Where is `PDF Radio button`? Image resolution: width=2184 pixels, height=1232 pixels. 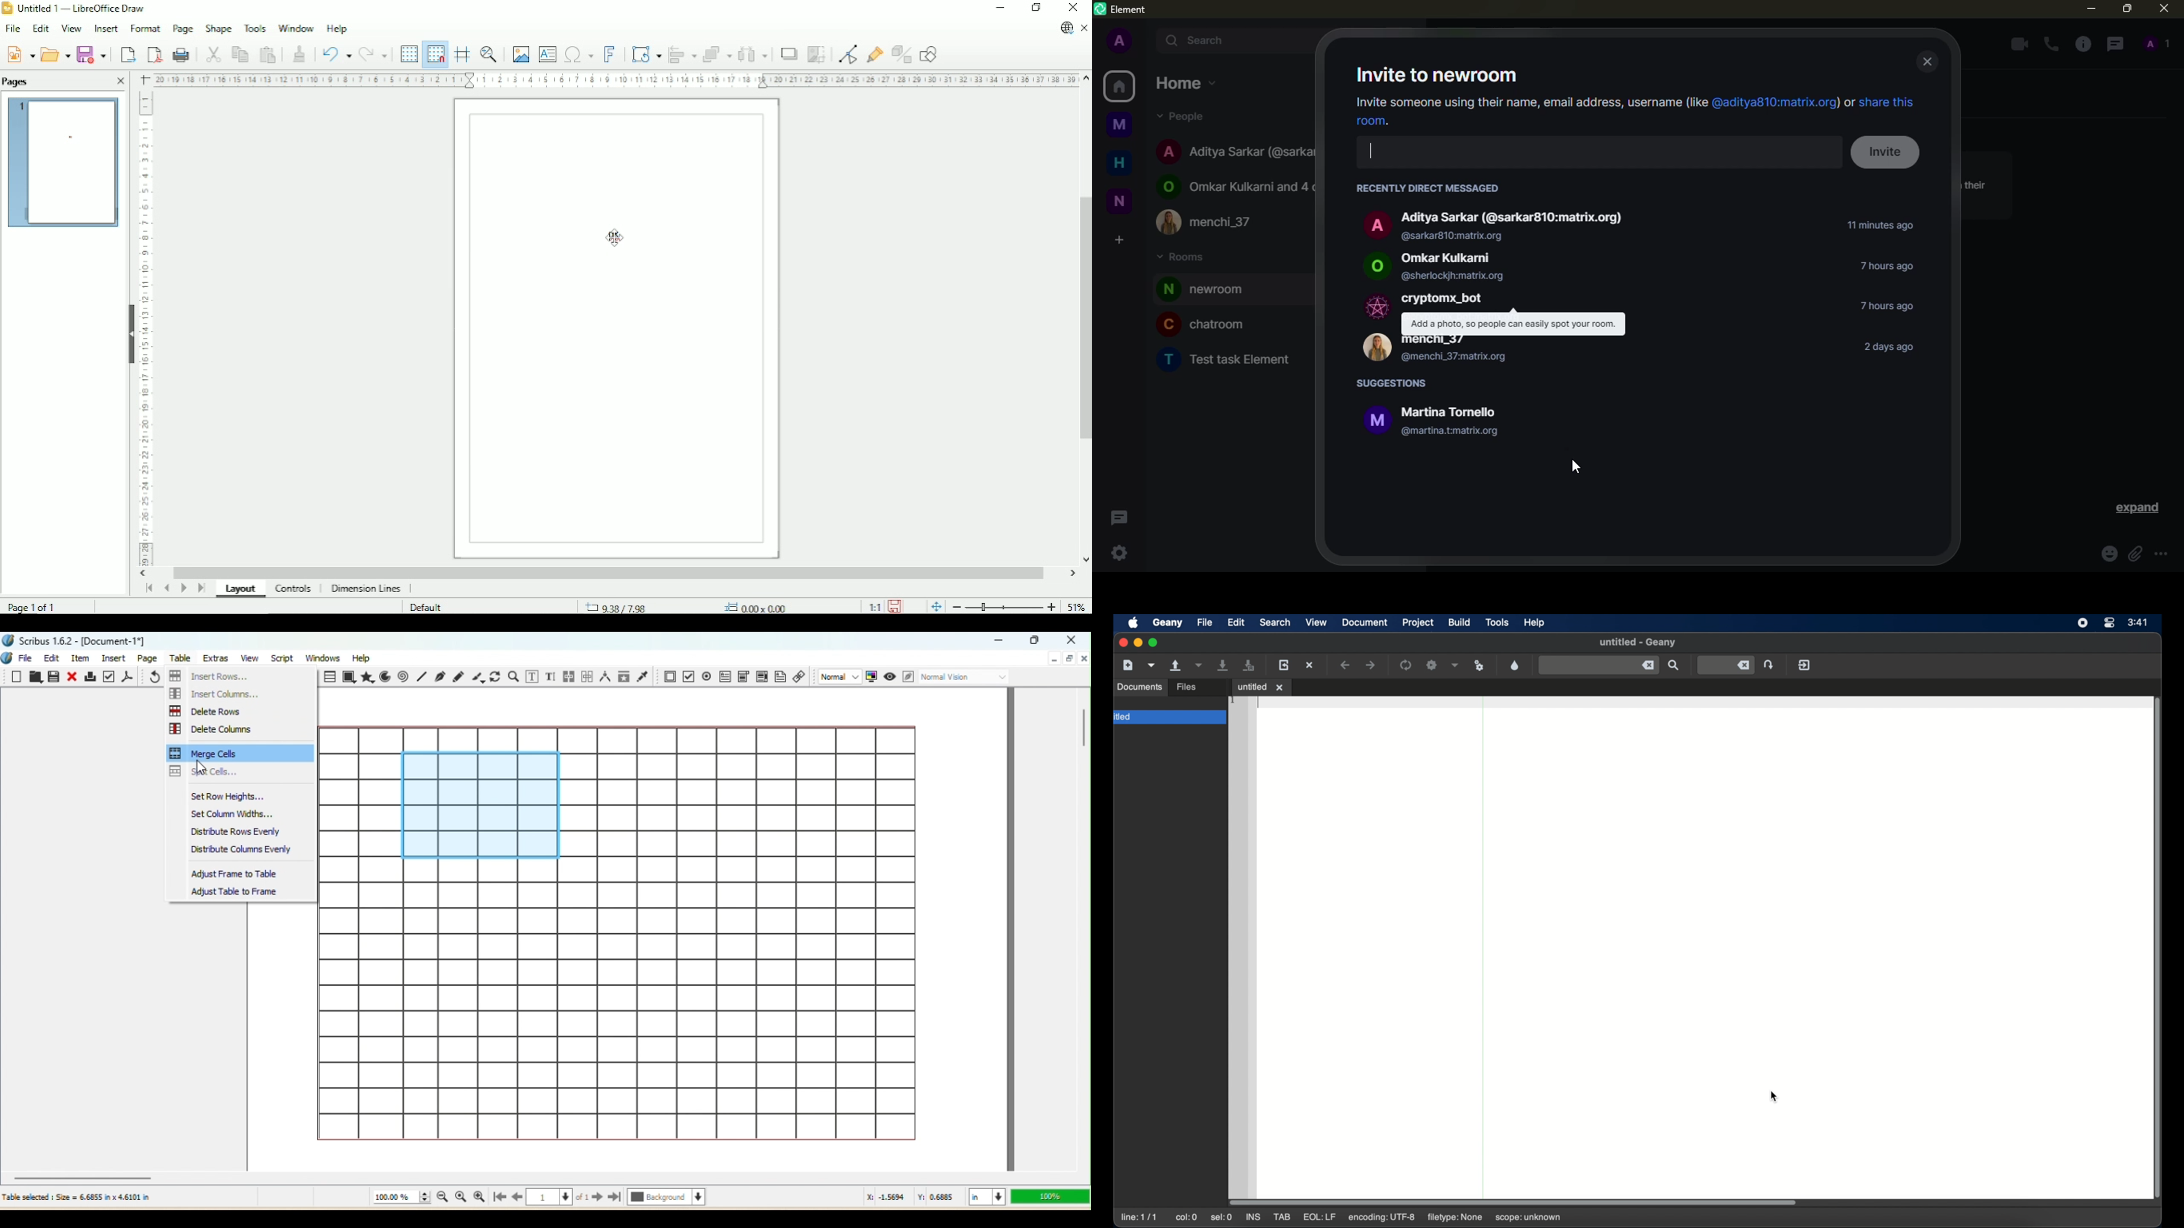
PDF Radio button is located at coordinates (688, 676).